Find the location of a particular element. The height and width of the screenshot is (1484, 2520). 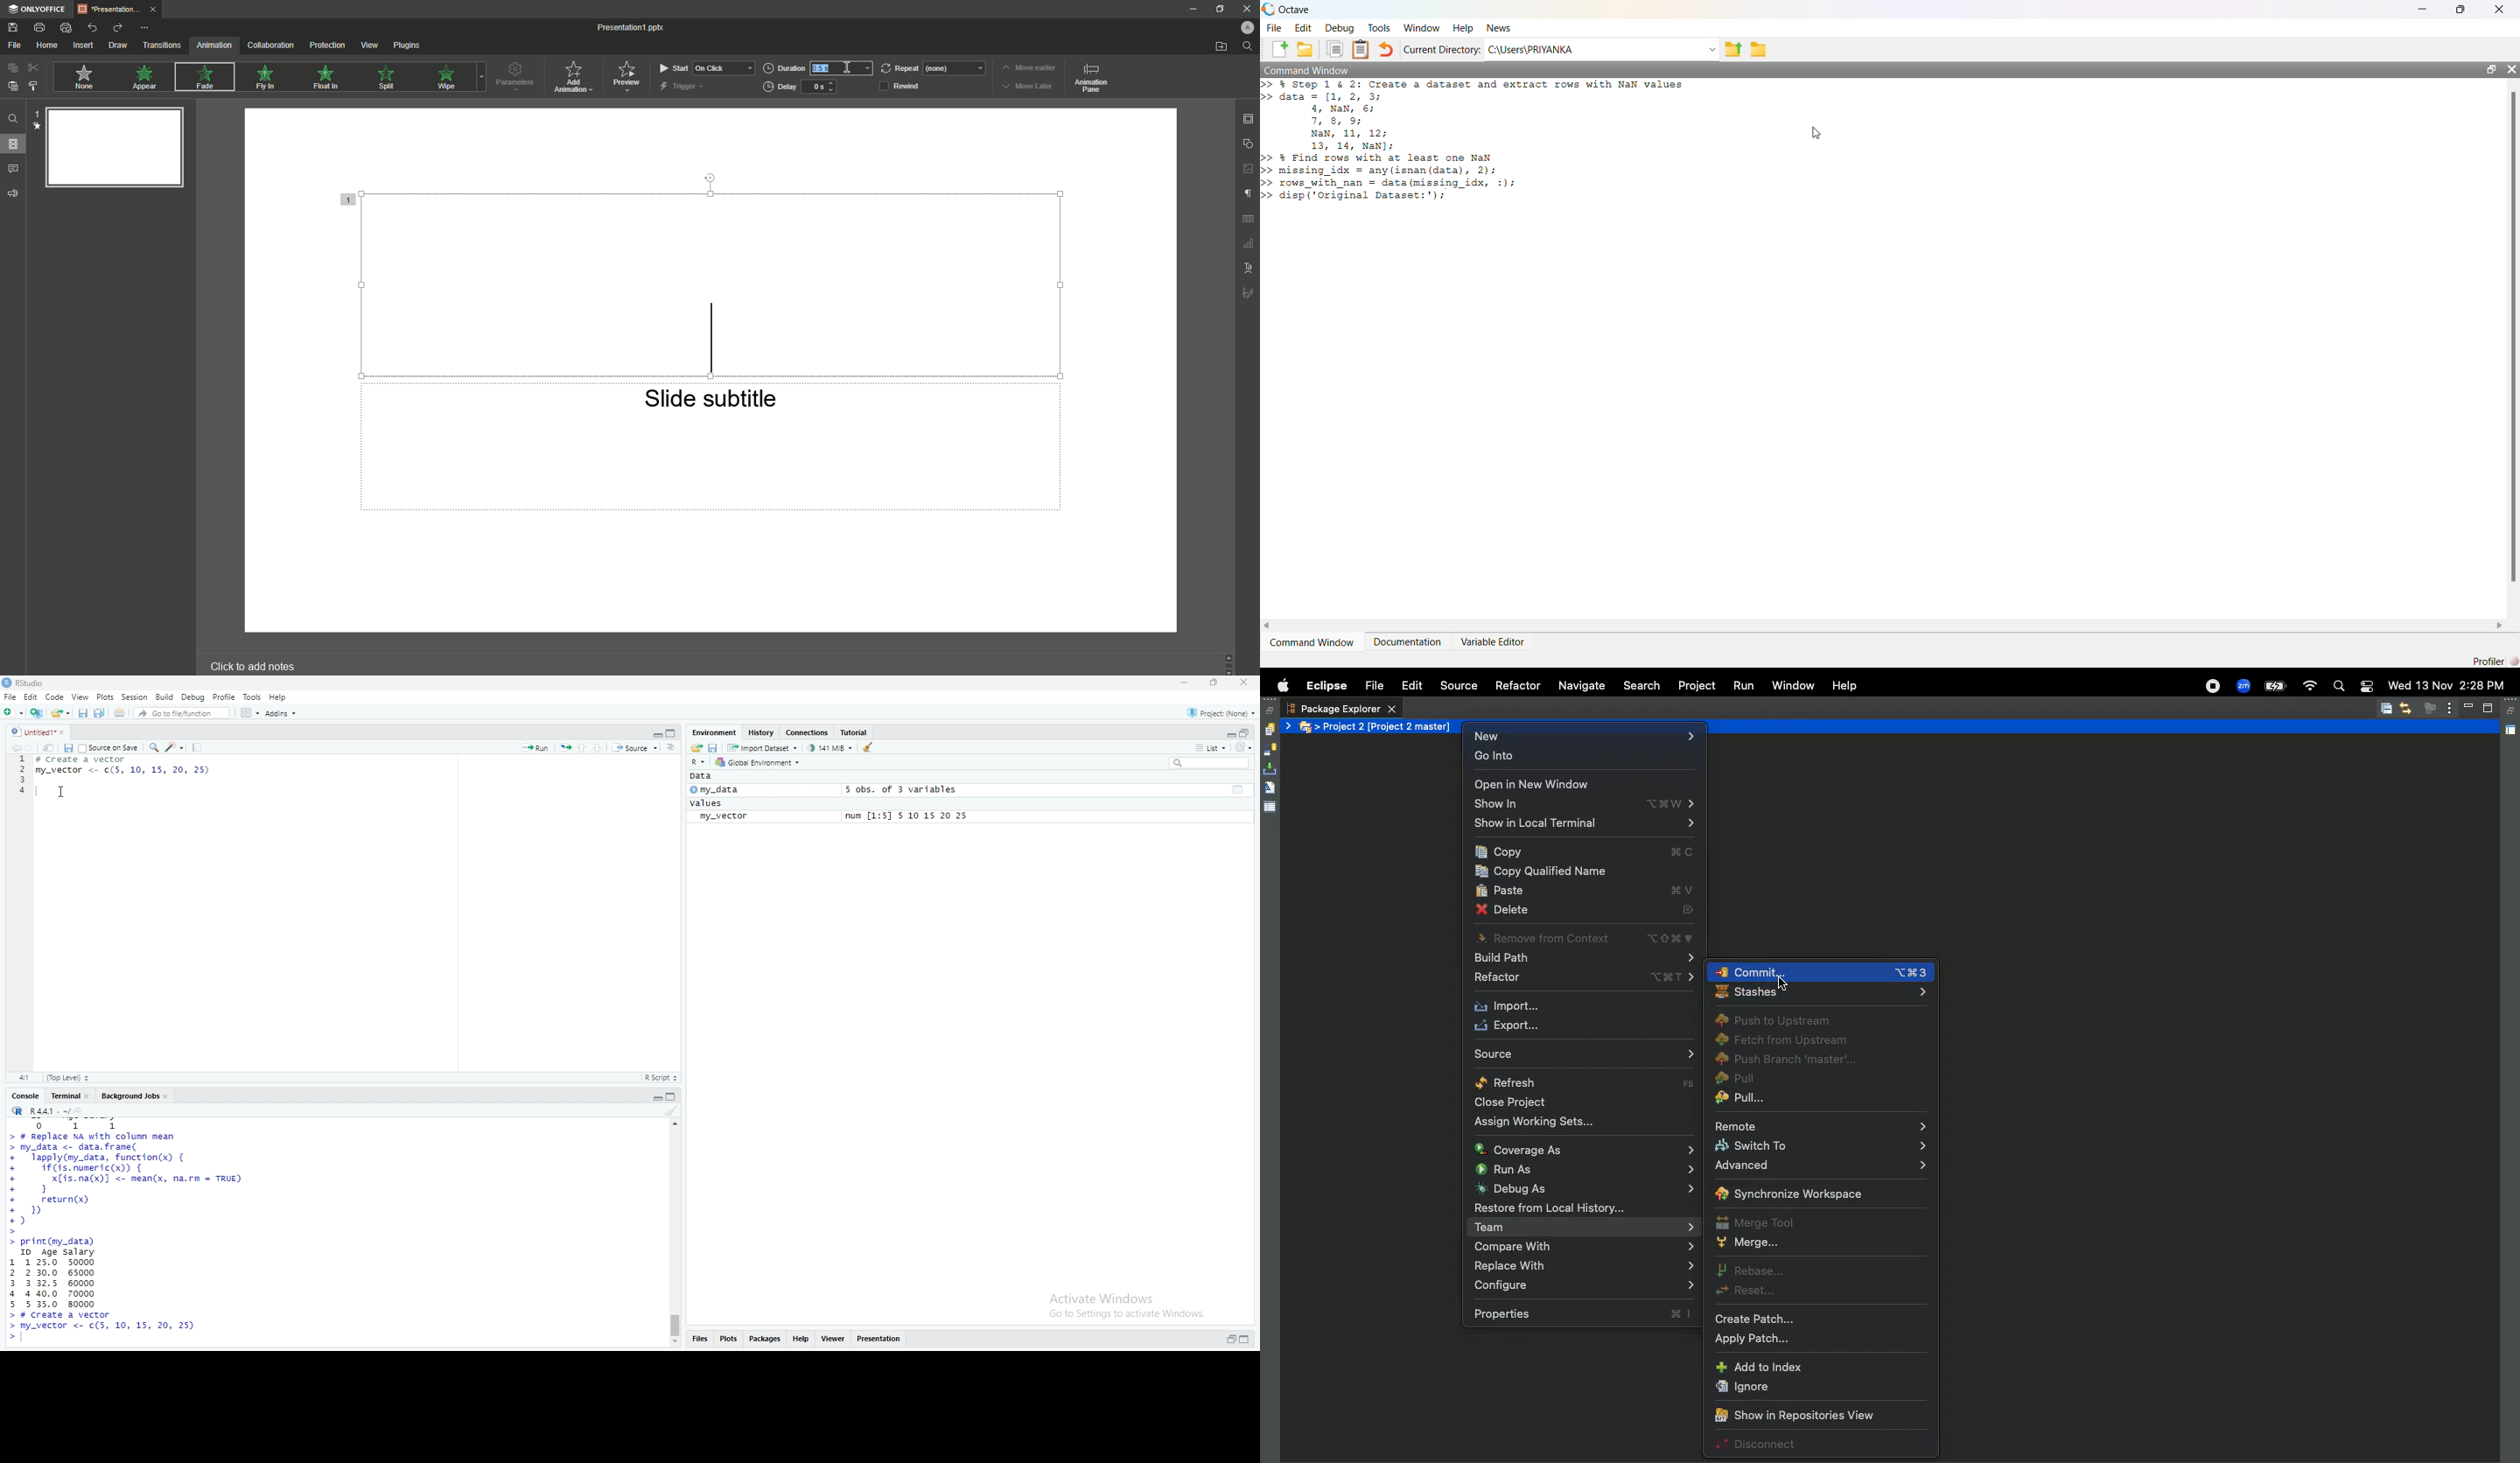

Rebase is located at coordinates (1749, 1271).